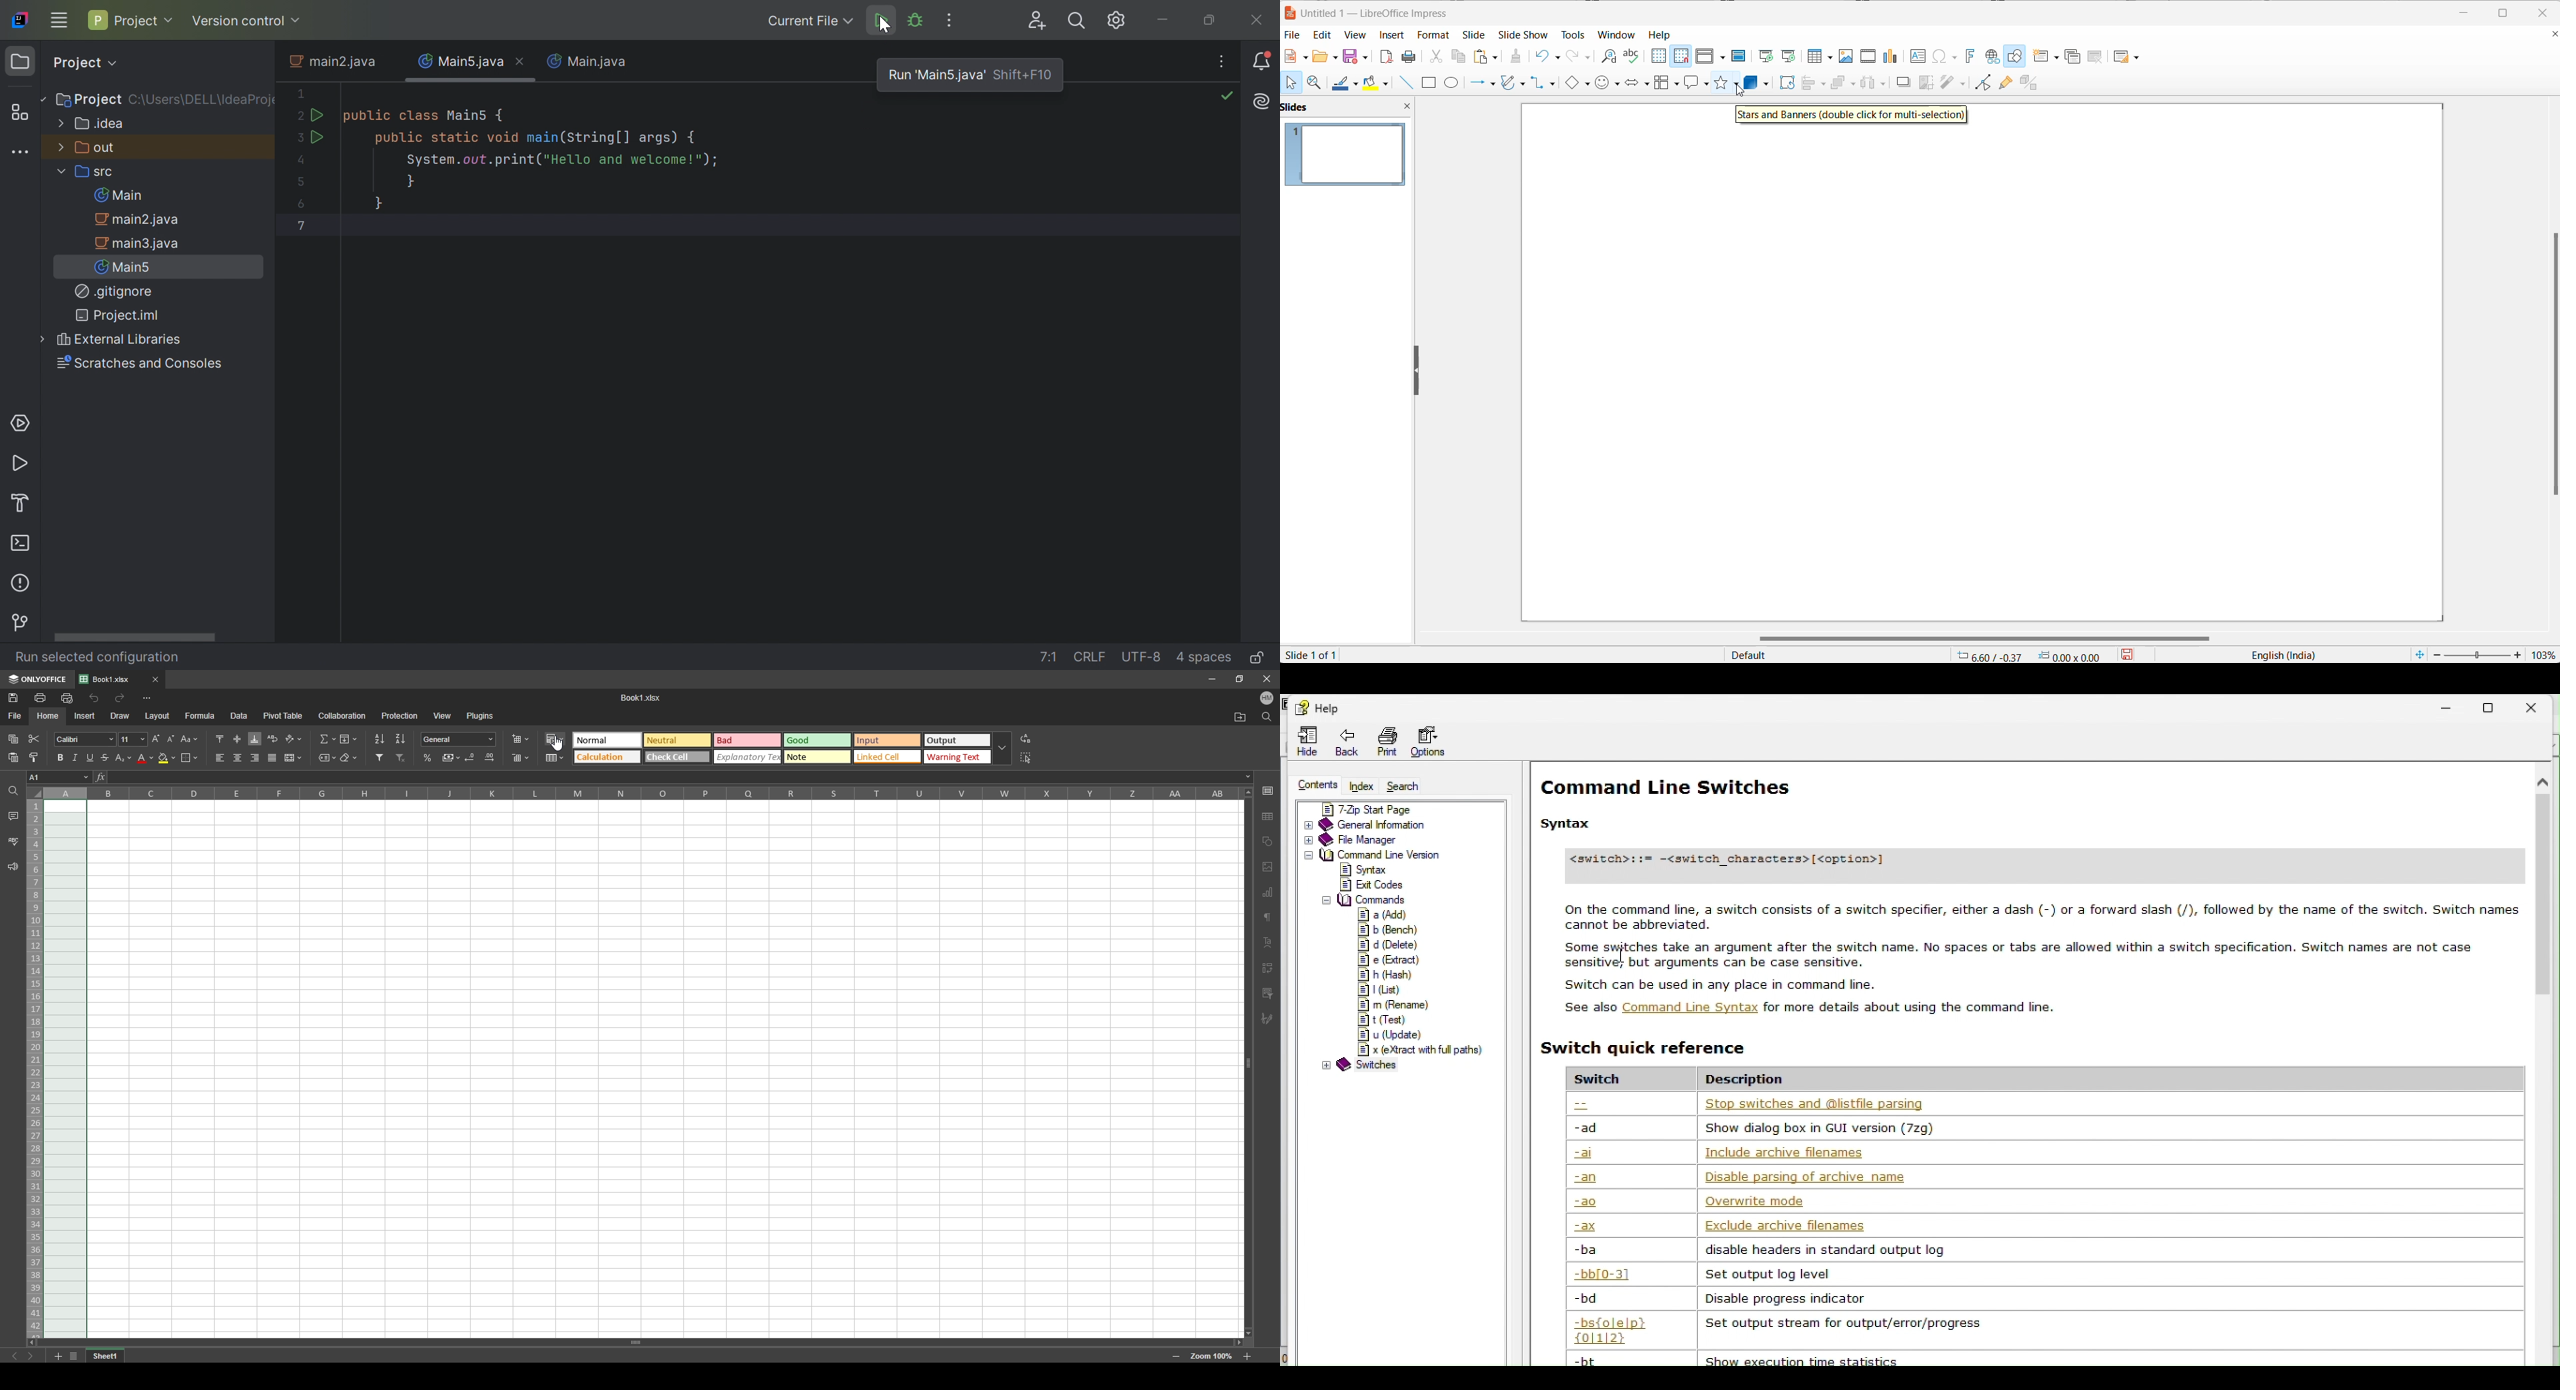  Describe the element at coordinates (1591, 1249) in the screenshot. I see `-ba` at that location.